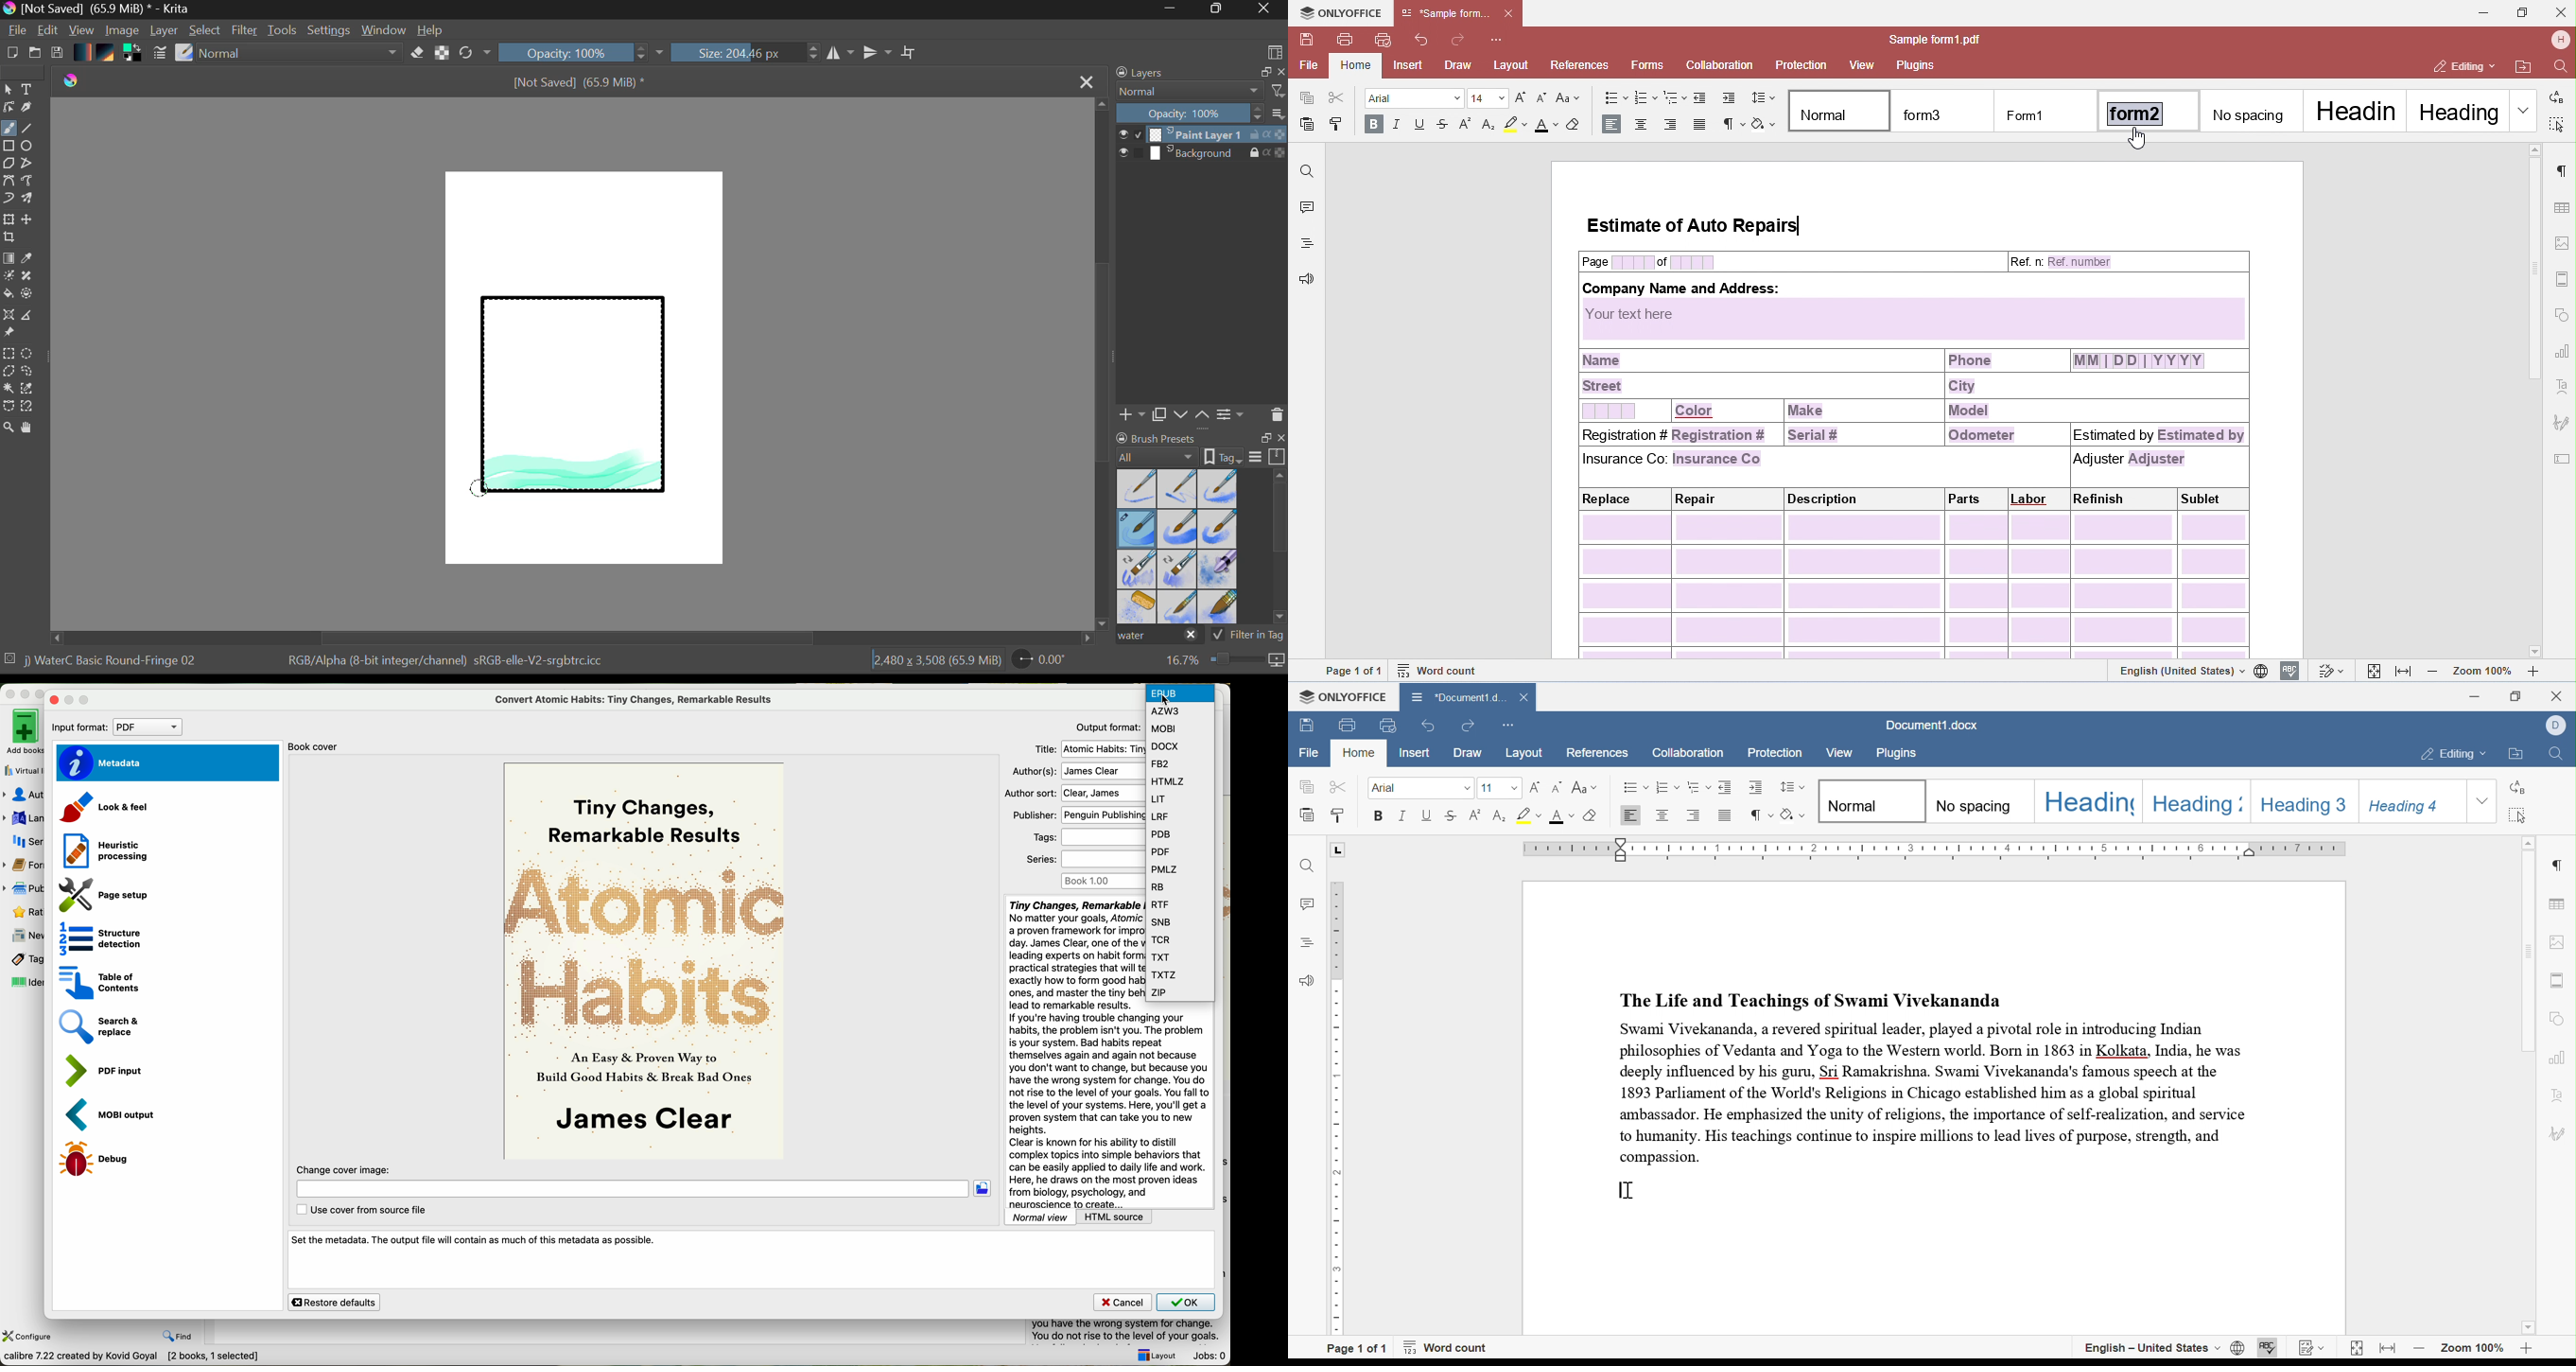  I want to click on heading 3, so click(2306, 799).